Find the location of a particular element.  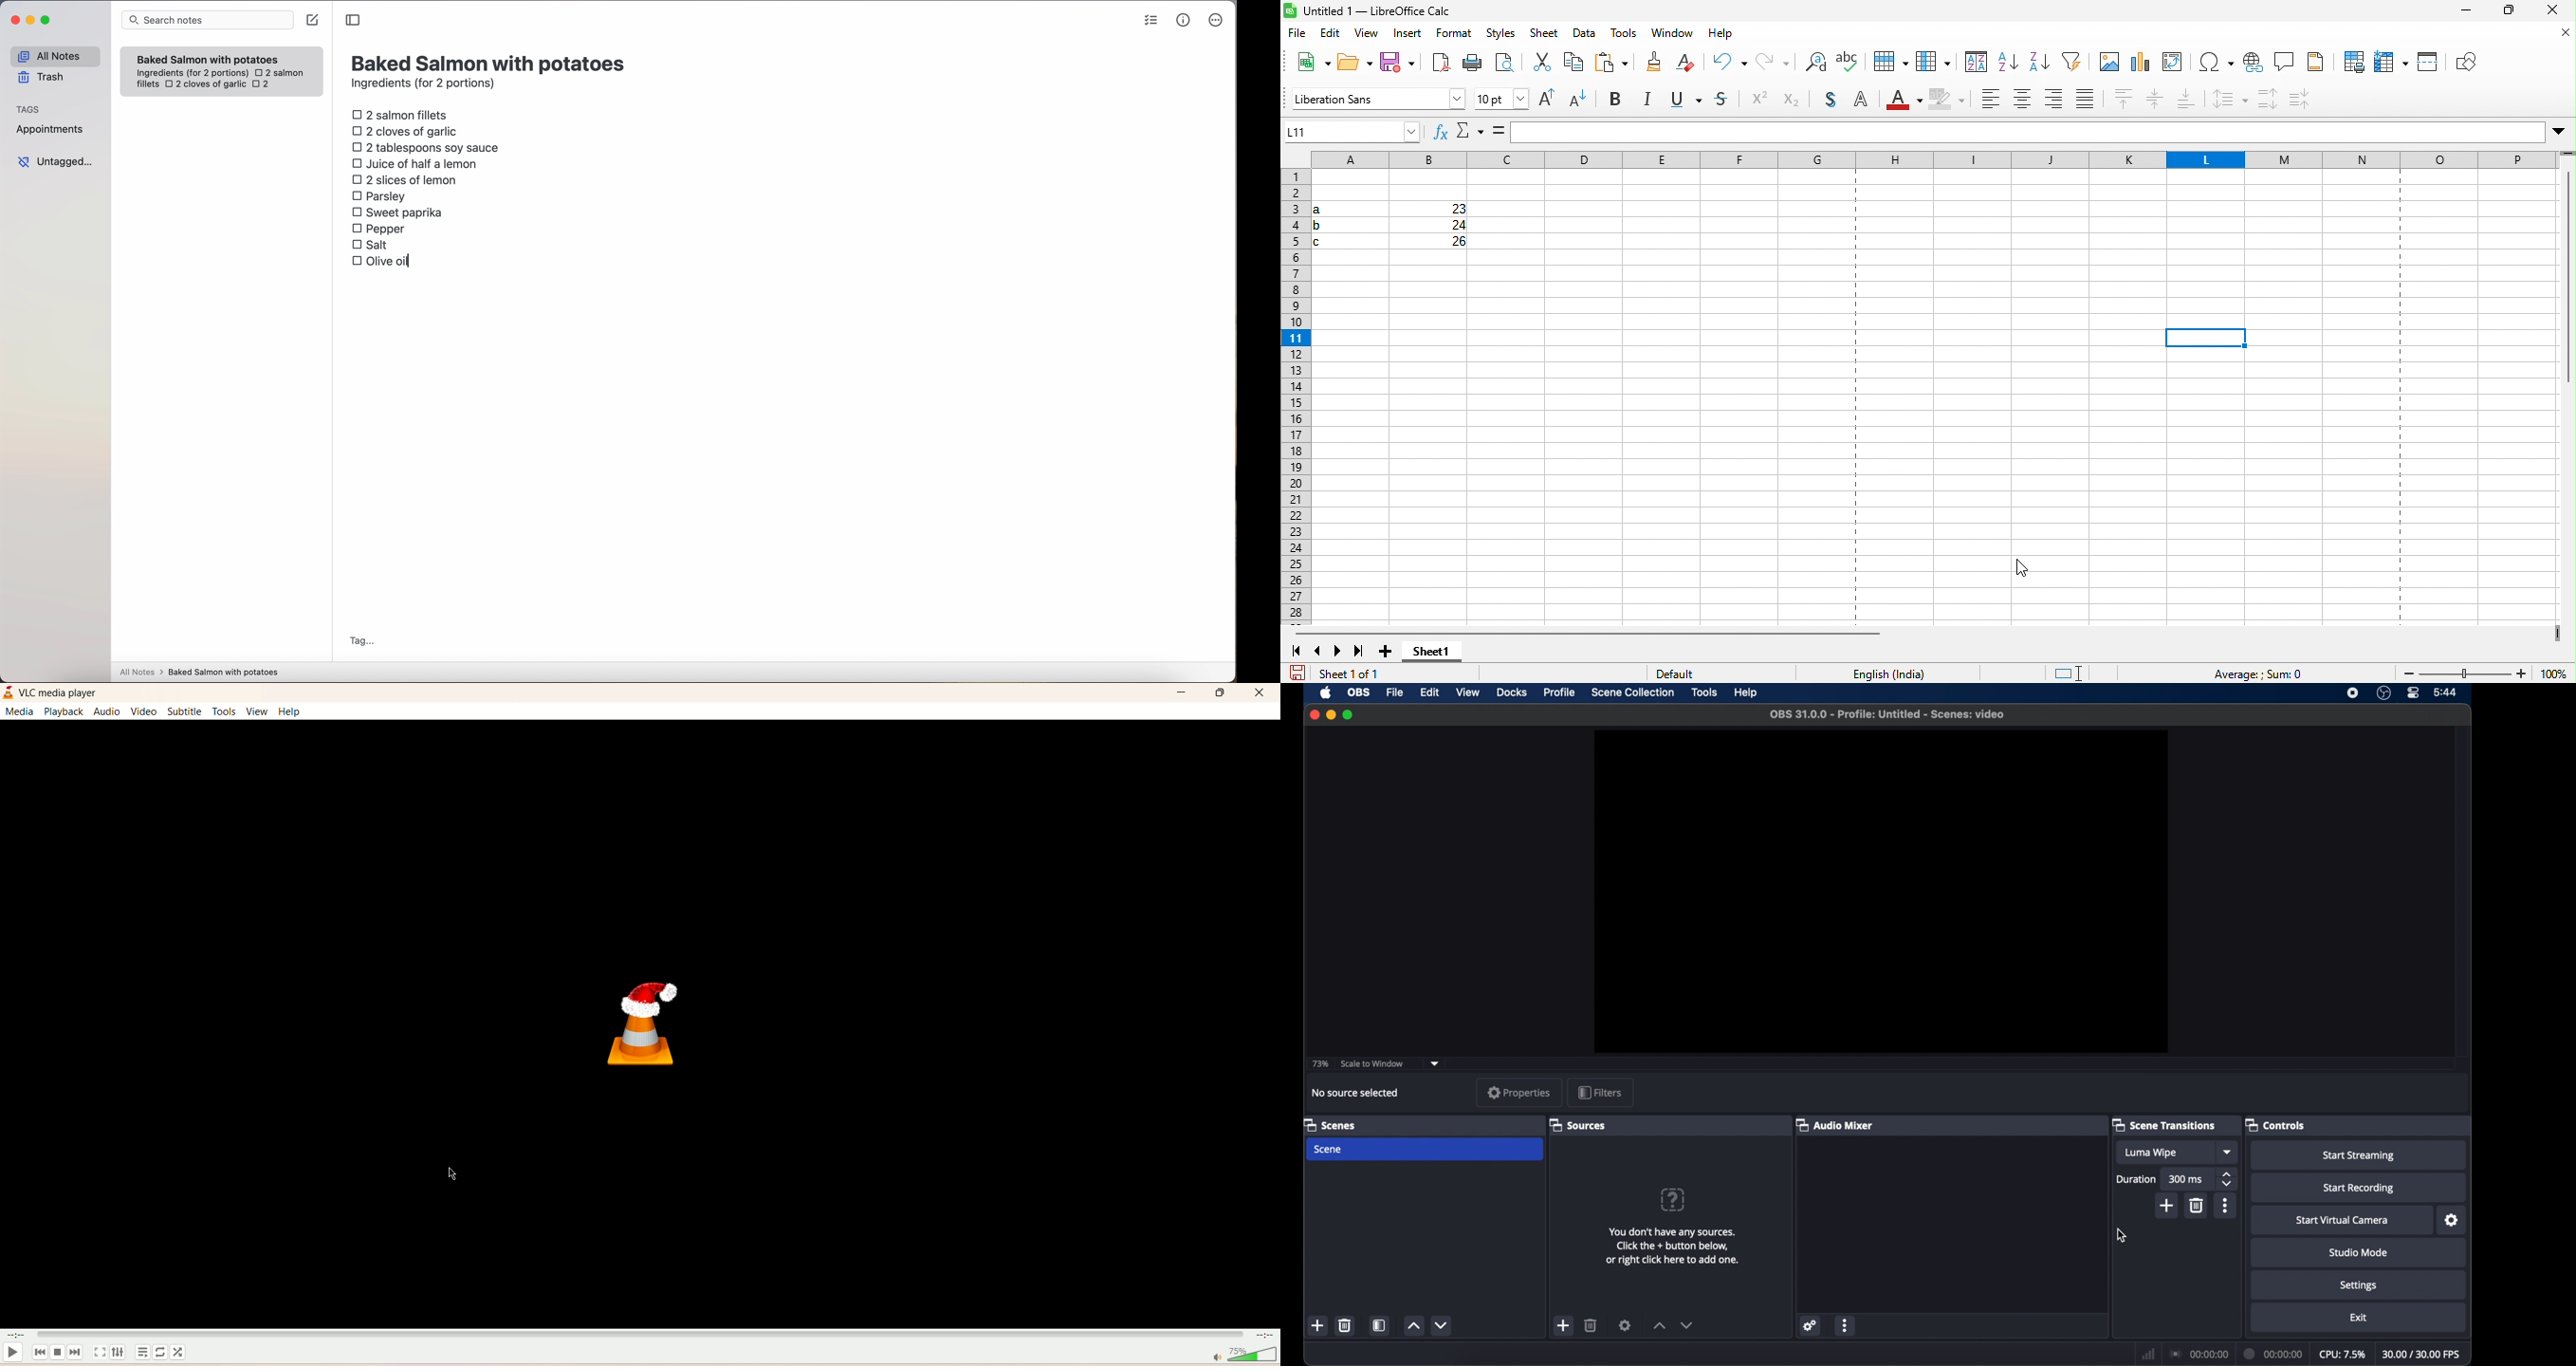

delete is located at coordinates (2197, 1204).